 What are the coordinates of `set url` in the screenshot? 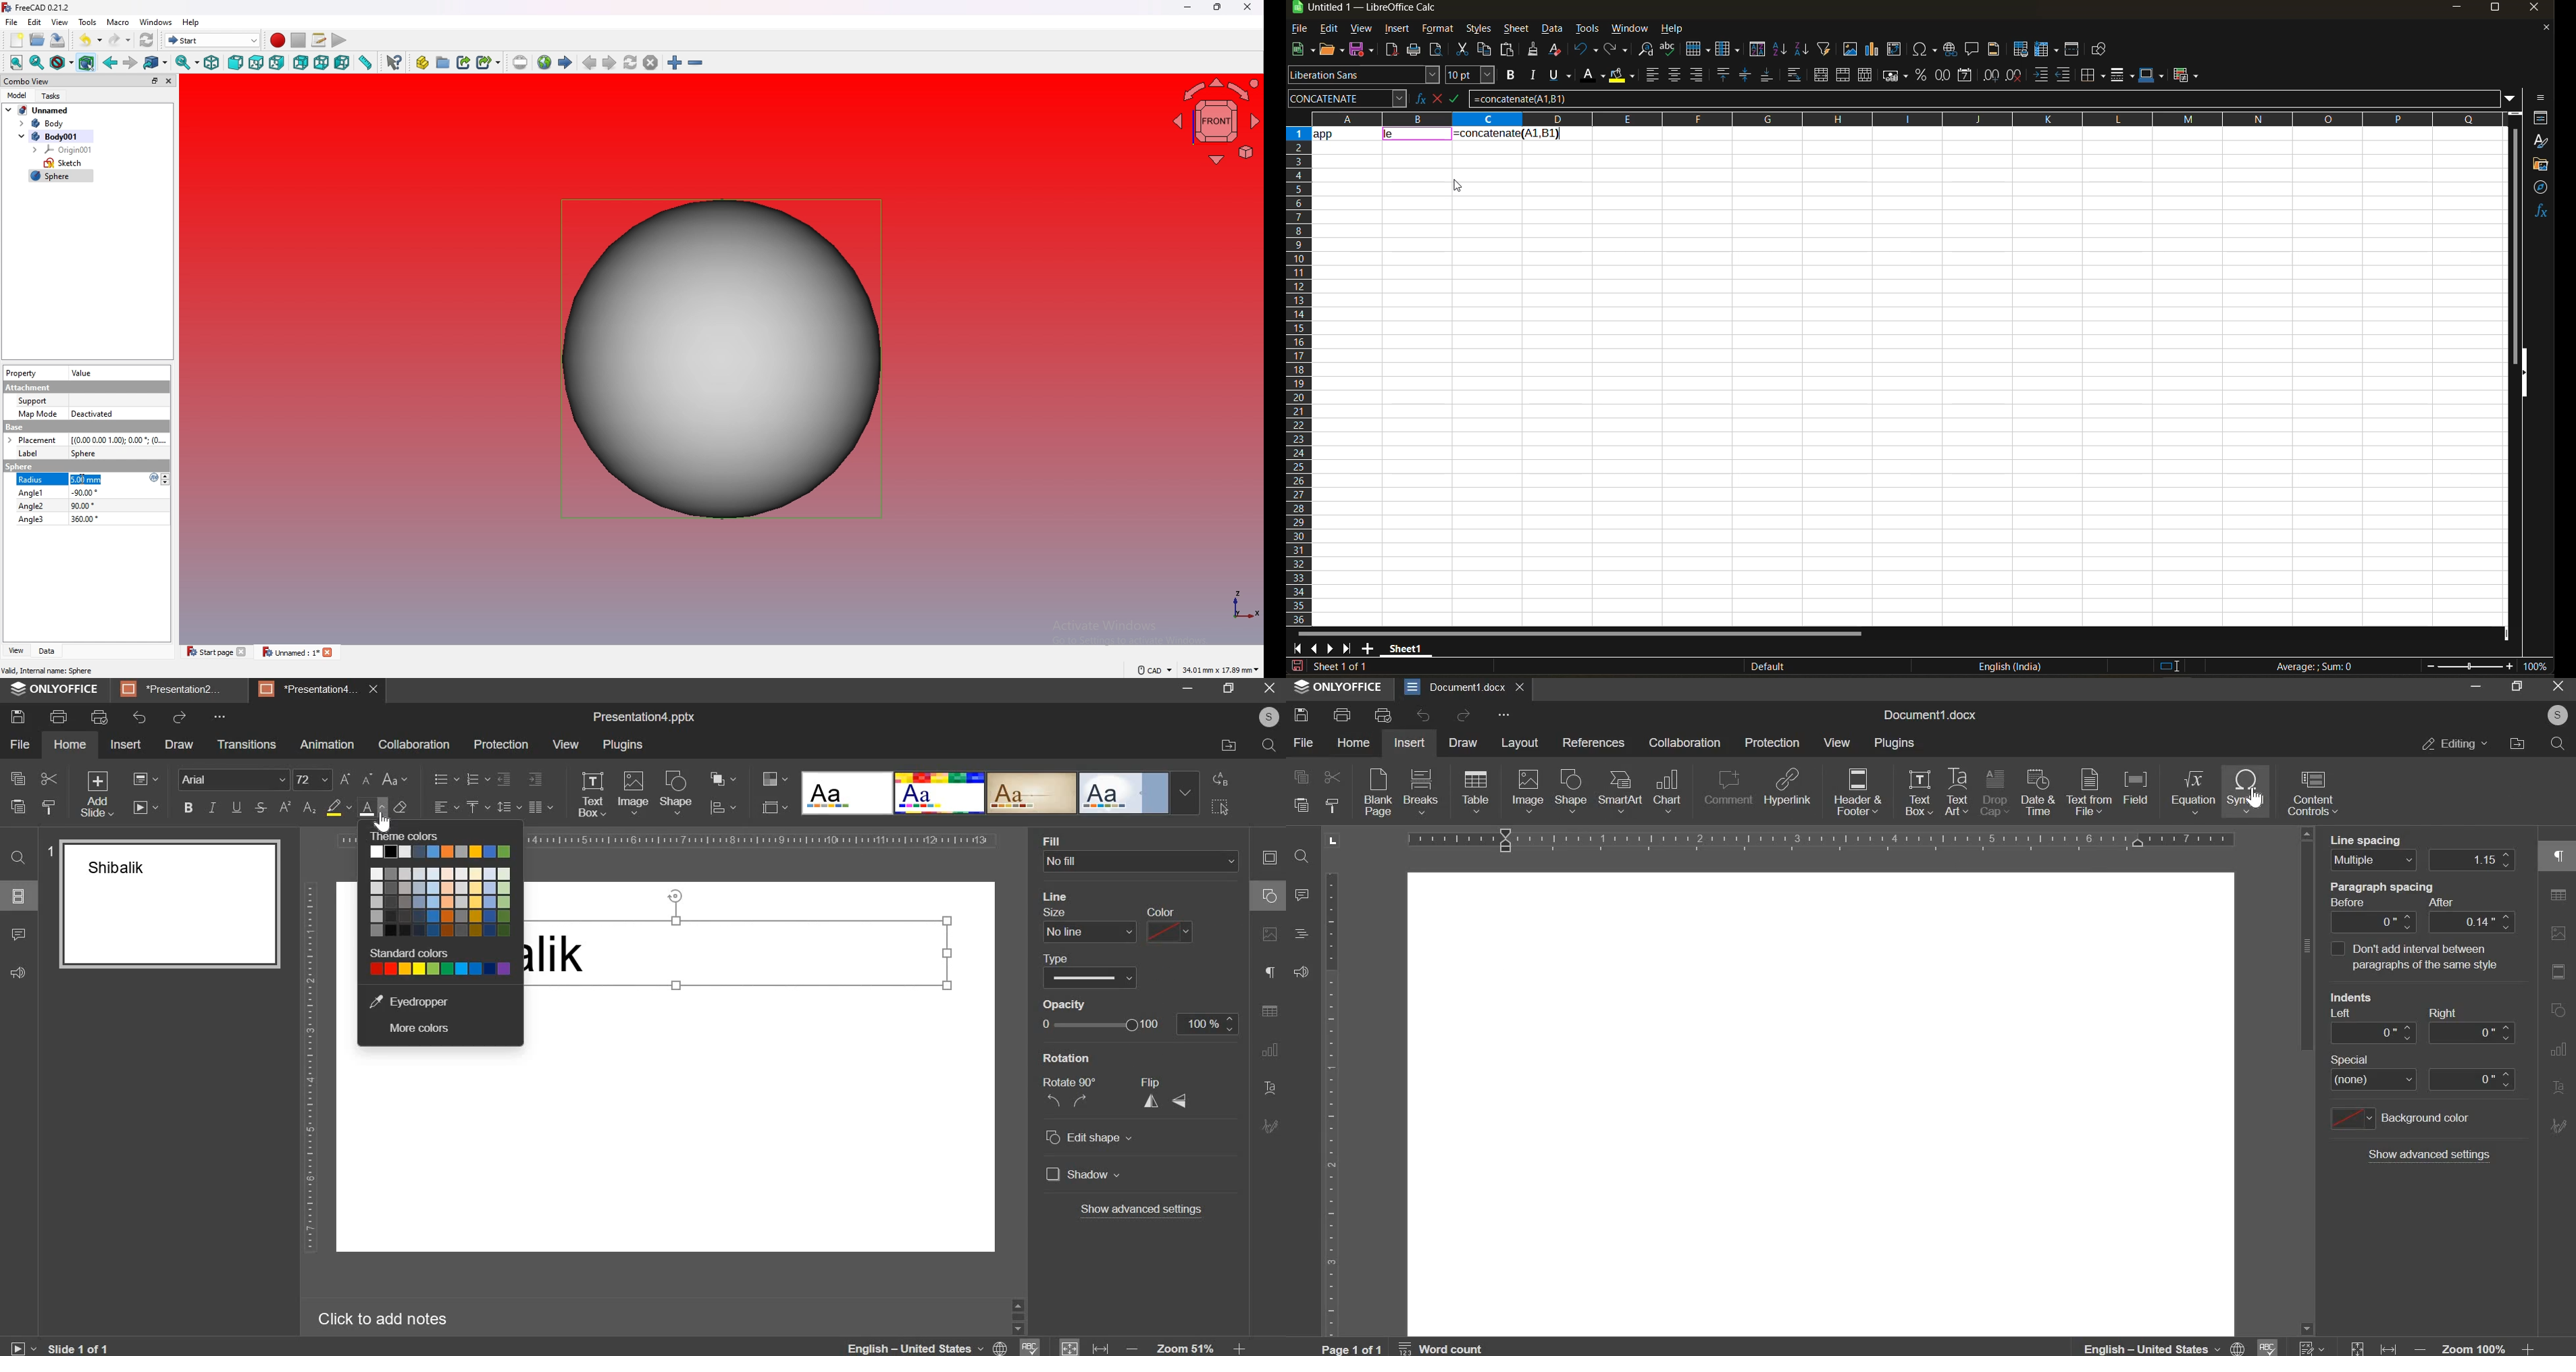 It's located at (520, 63).